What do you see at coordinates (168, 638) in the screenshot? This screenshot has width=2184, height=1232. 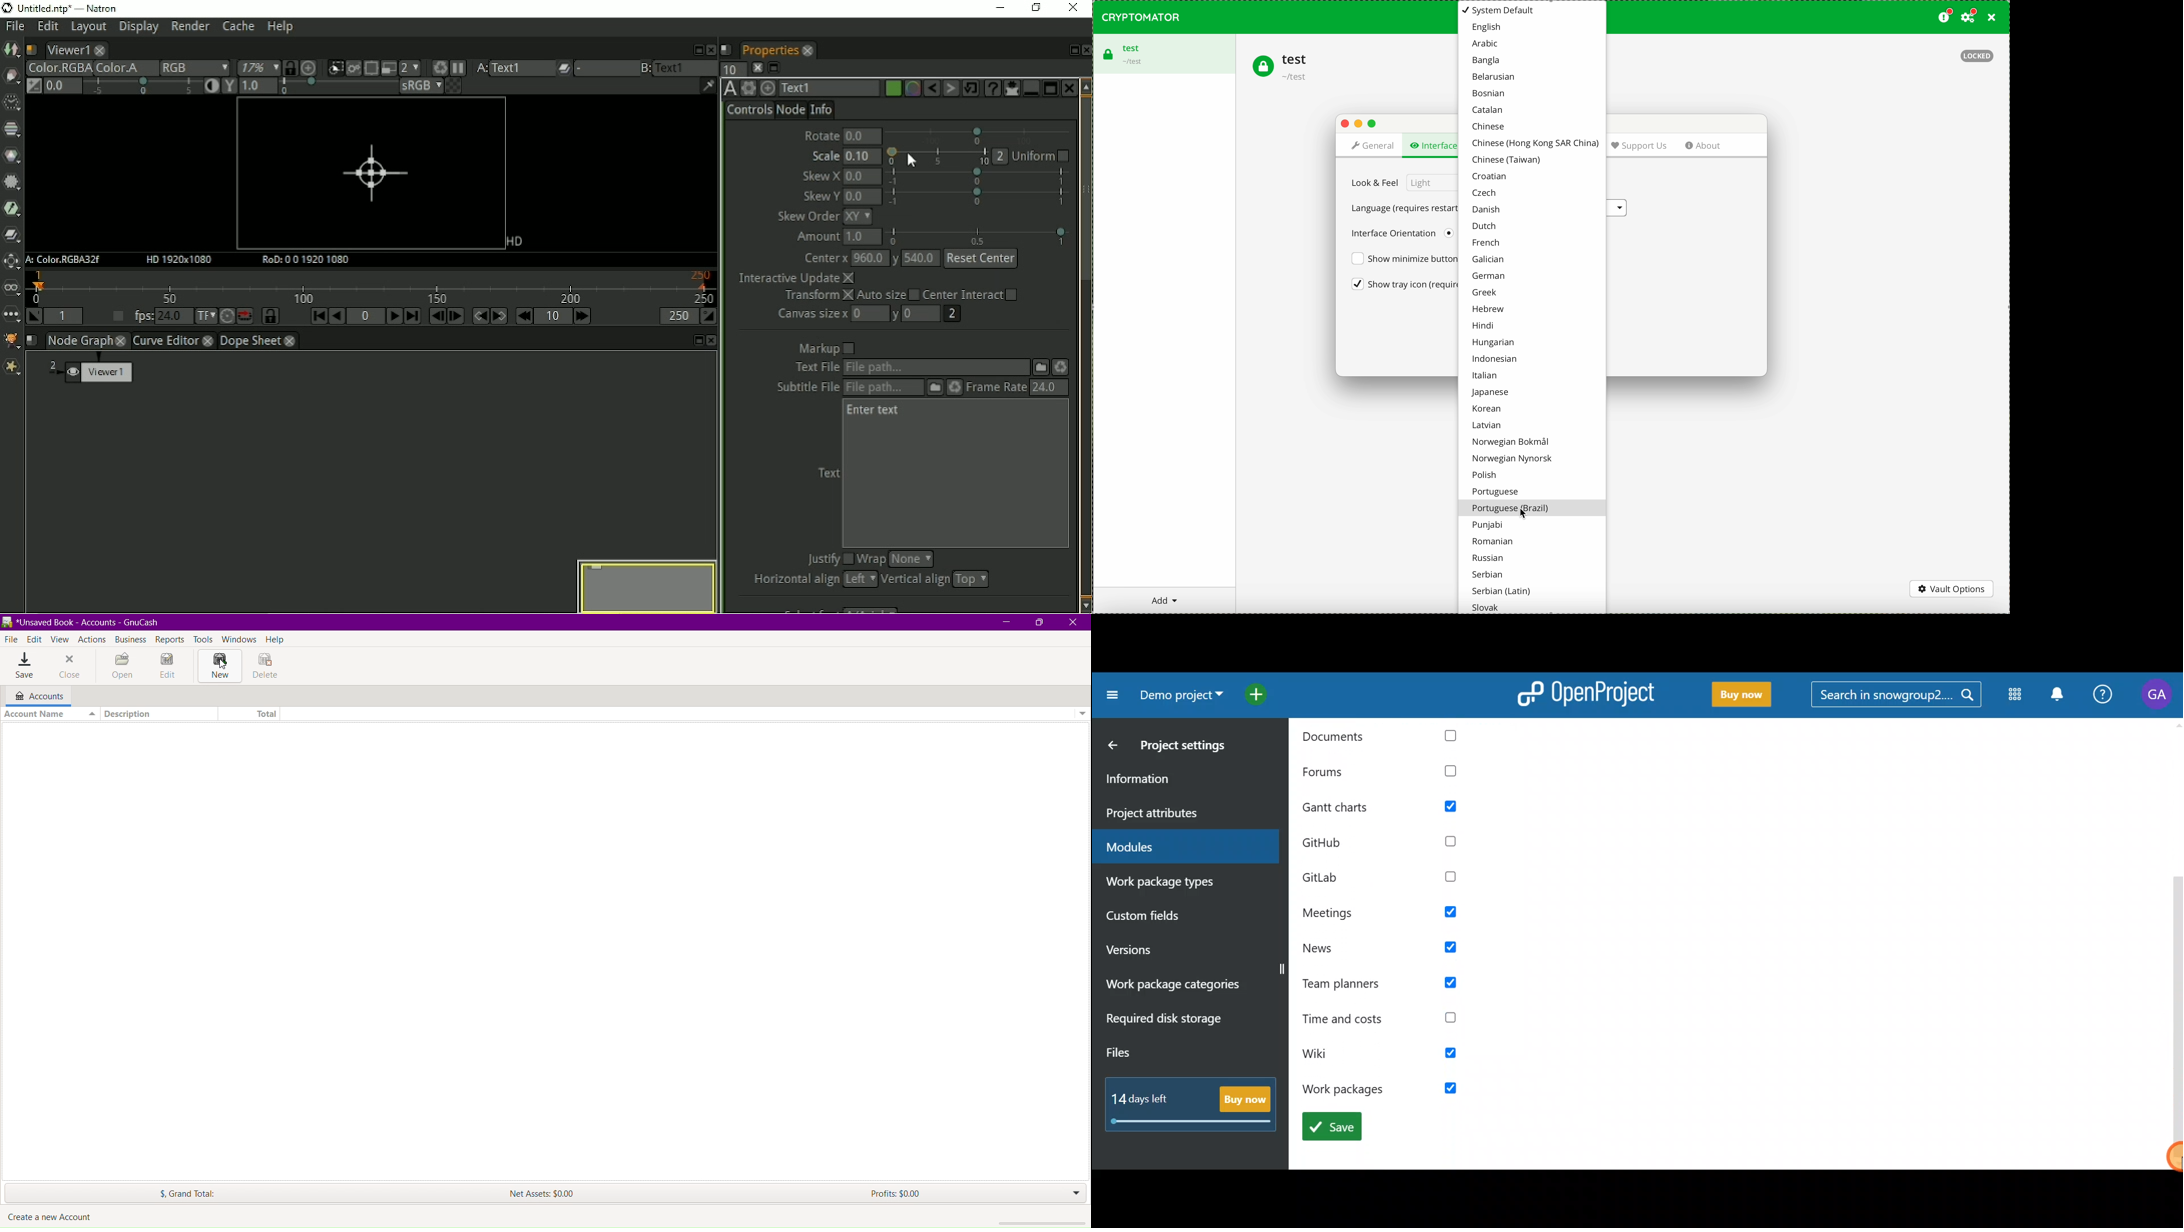 I see `Reports` at bounding box center [168, 638].